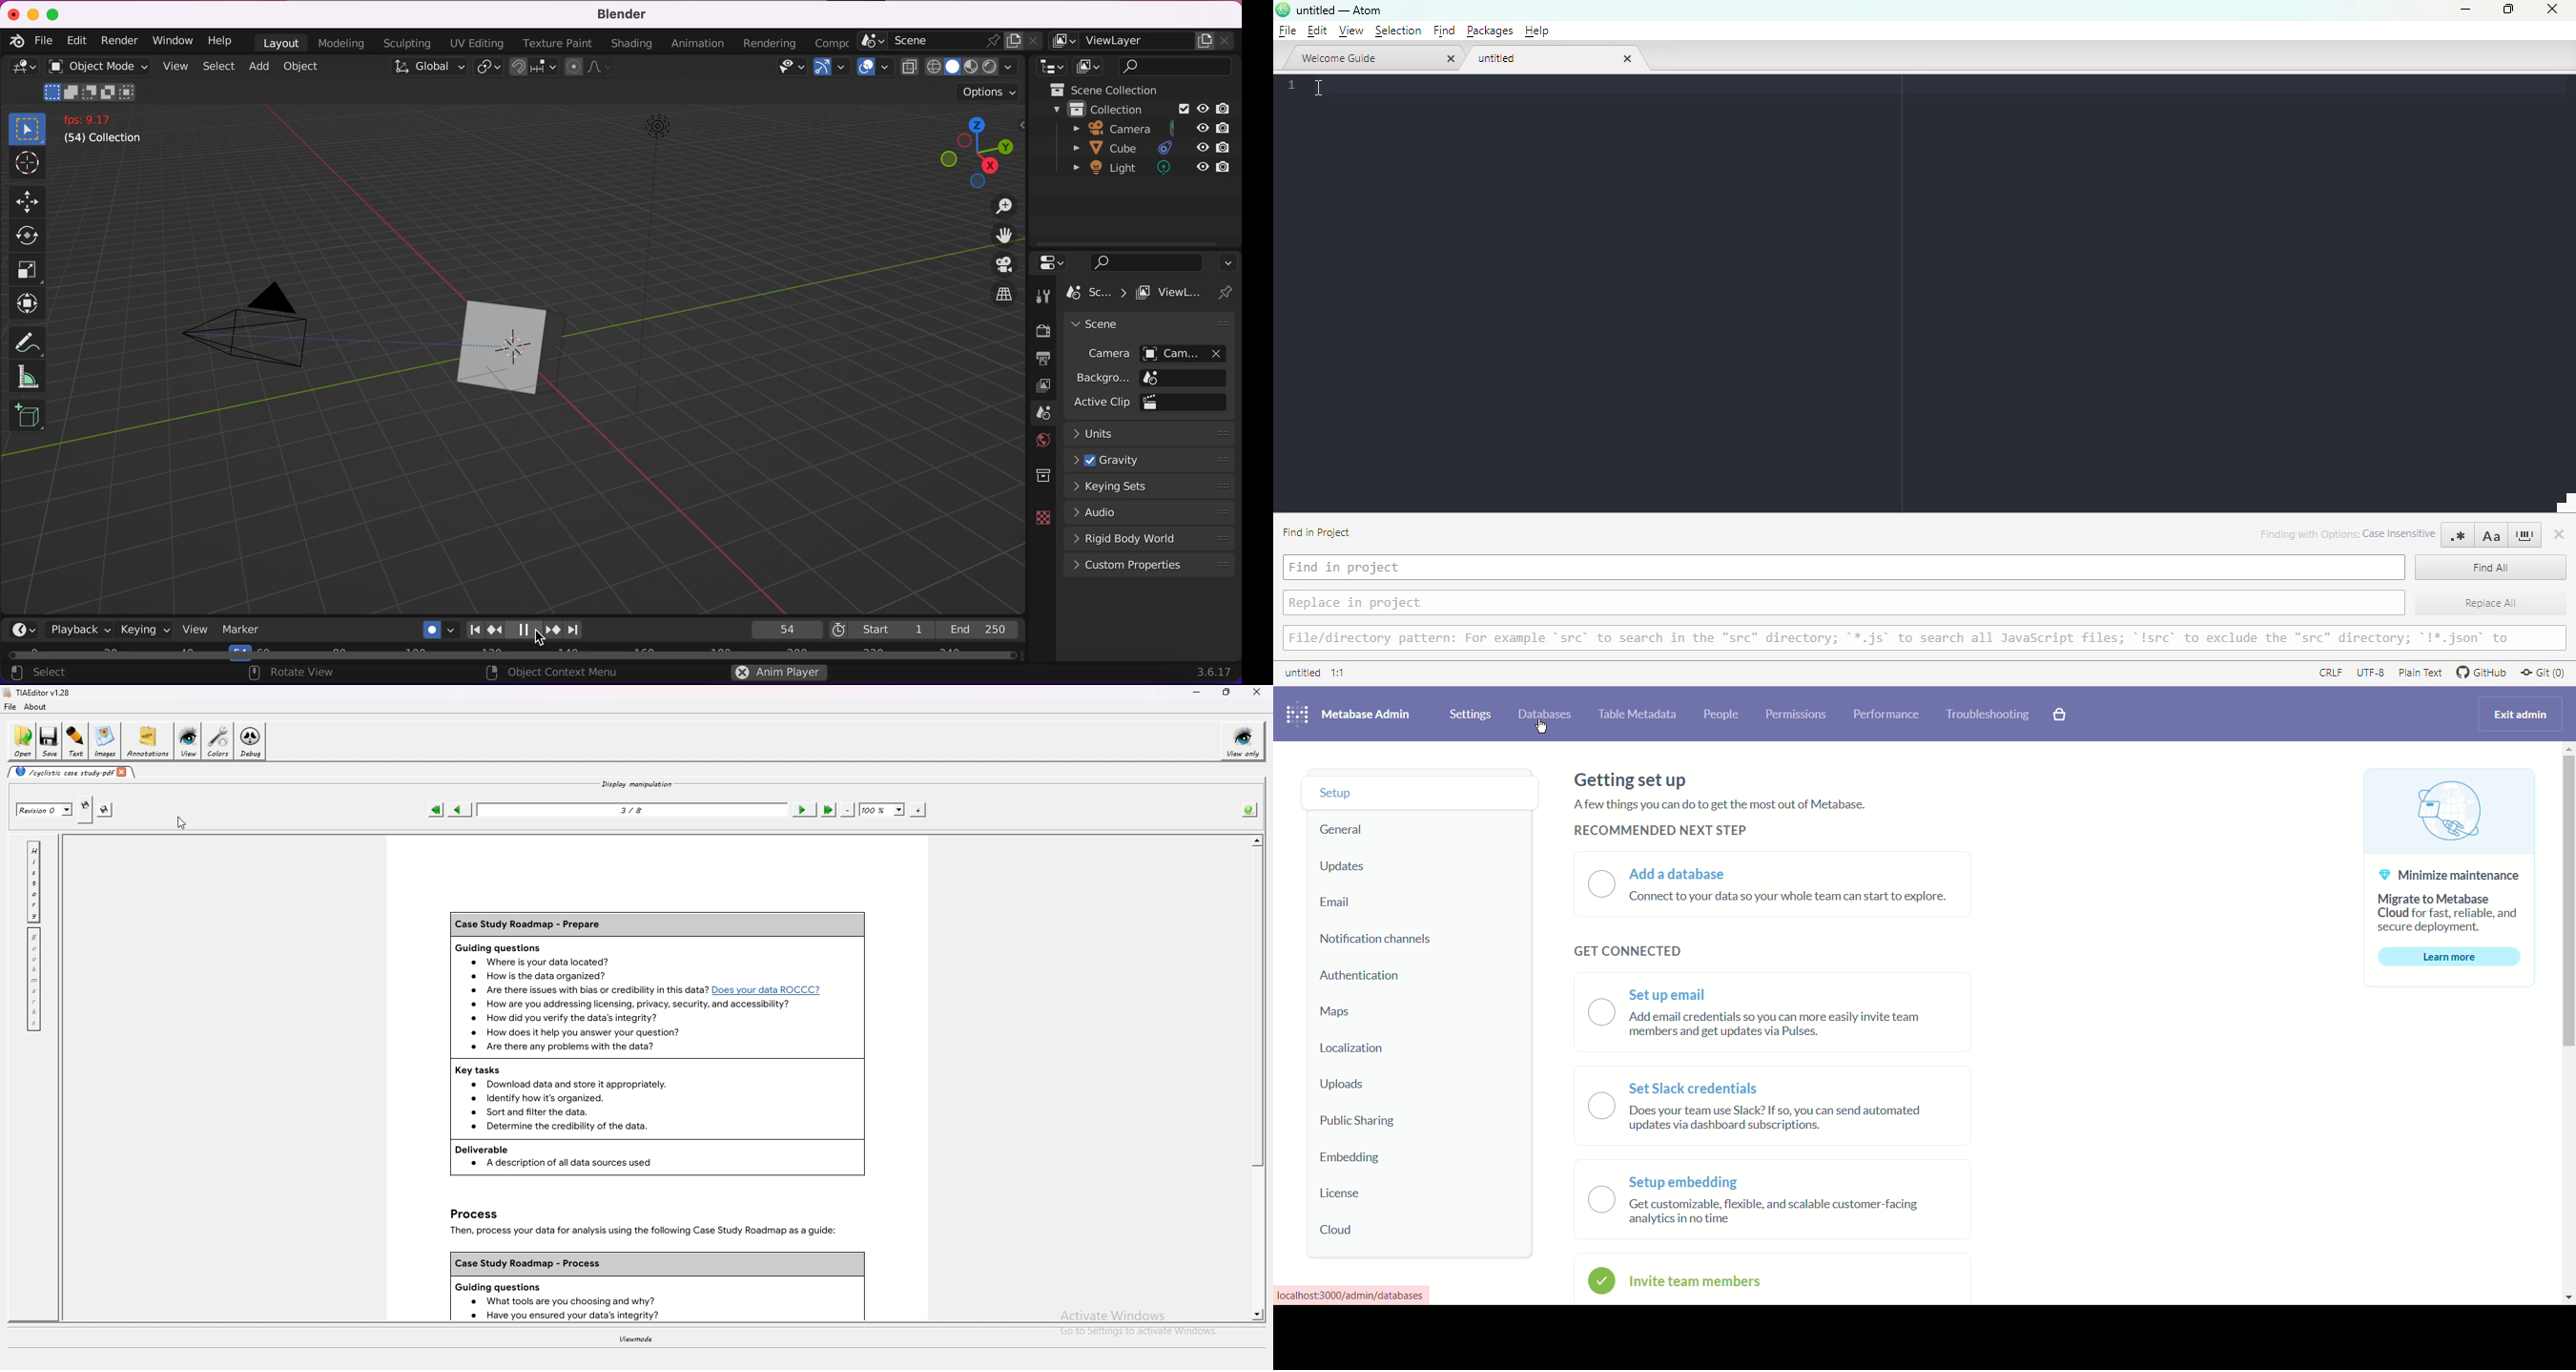 This screenshot has height=1372, width=2576. What do you see at coordinates (1385, 938) in the screenshot?
I see `notification channels` at bounding box center [1385, 938].